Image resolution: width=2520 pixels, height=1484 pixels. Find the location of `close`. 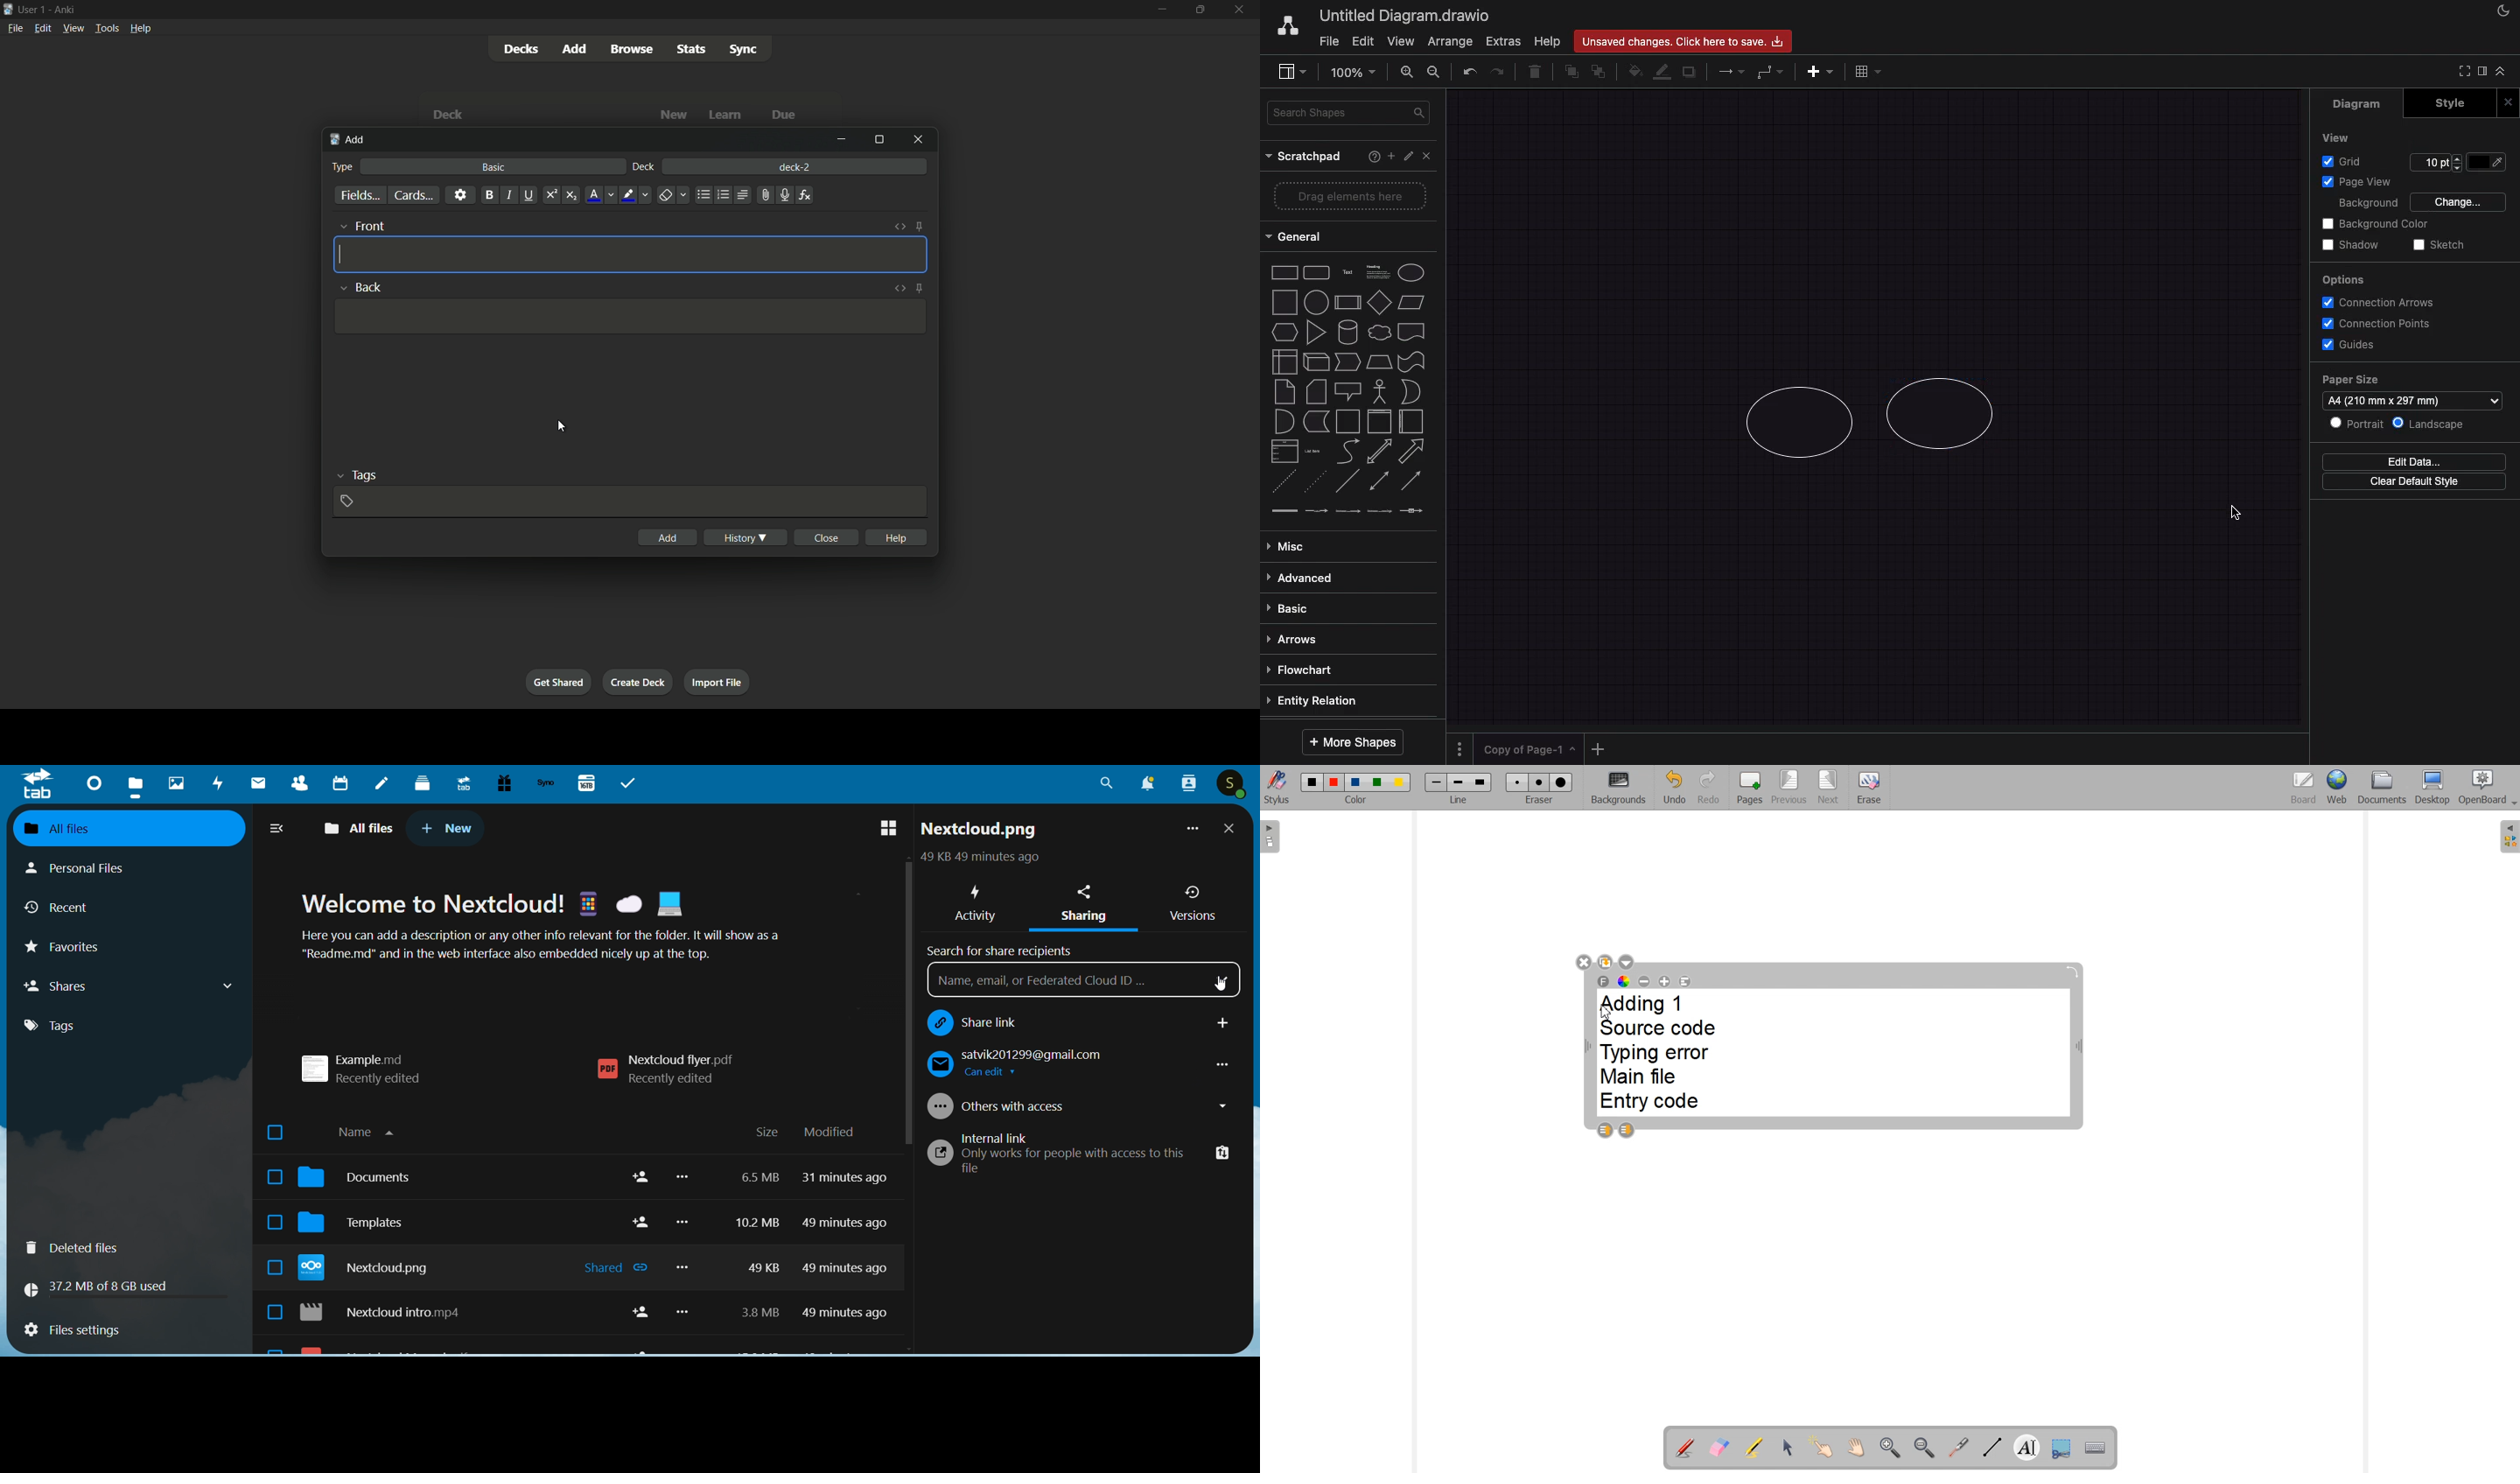

close is located at coordinates (826, 538).